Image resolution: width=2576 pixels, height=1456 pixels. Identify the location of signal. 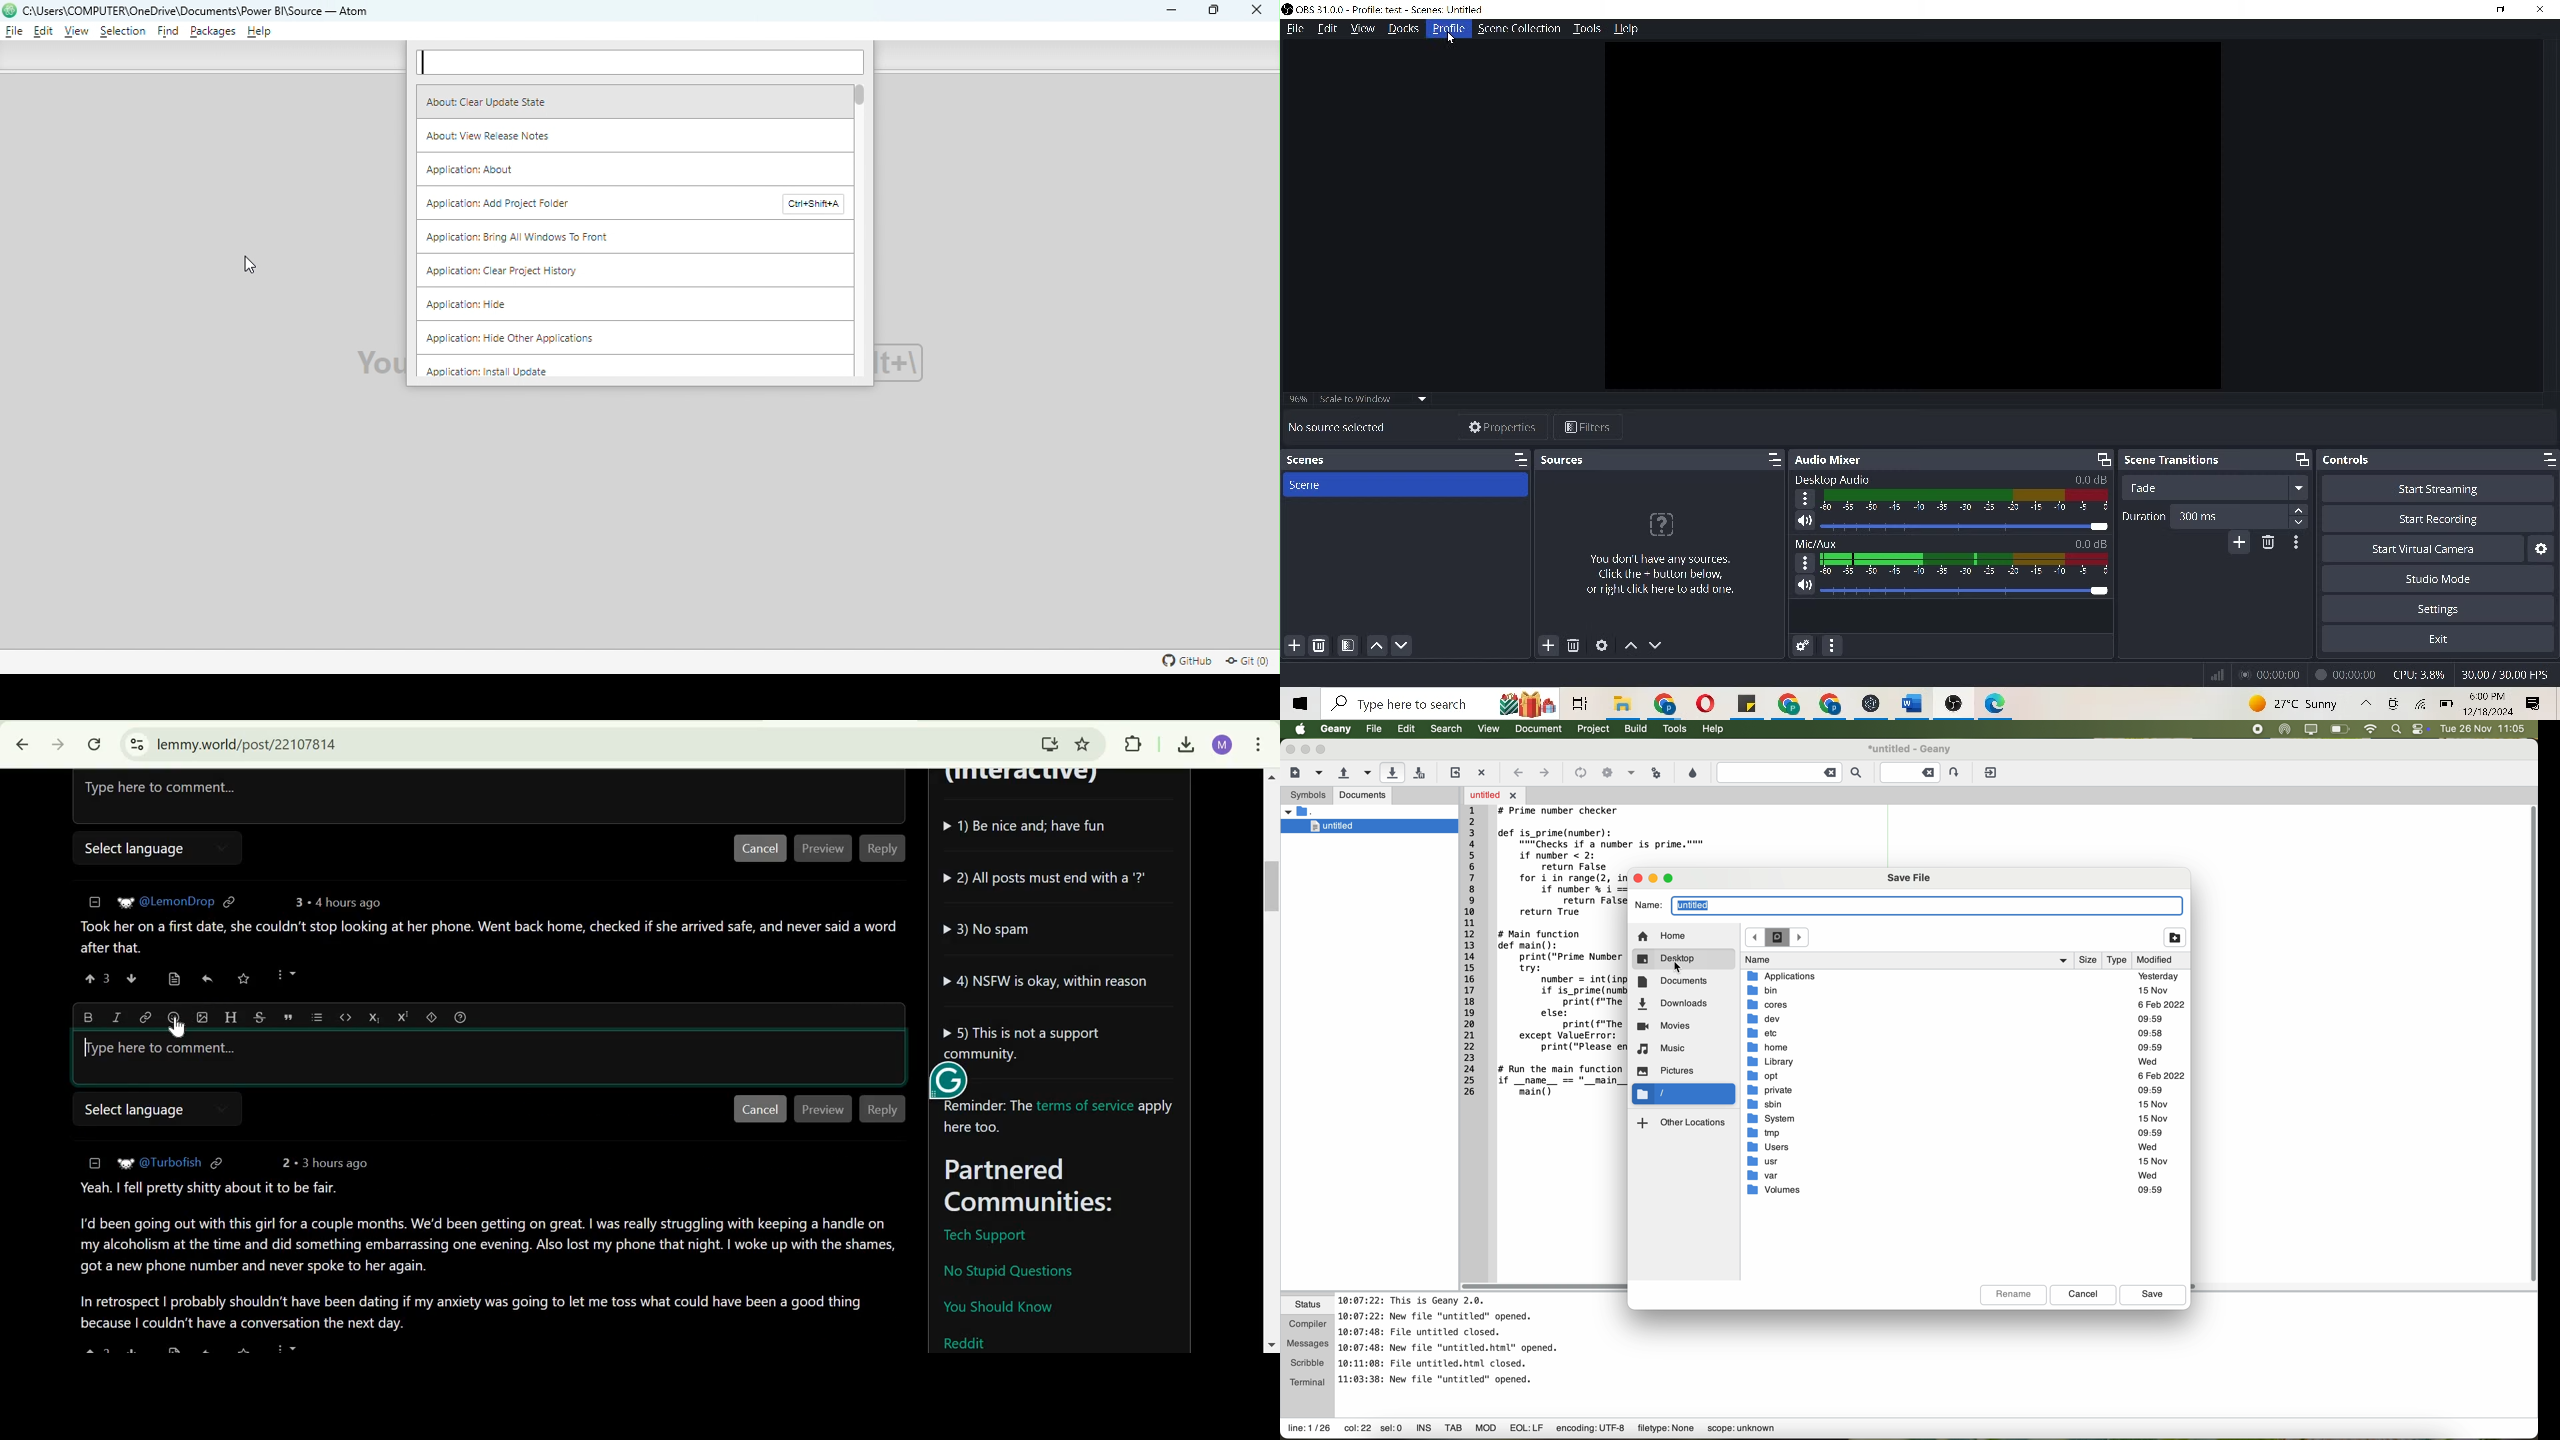
(2215, 672).